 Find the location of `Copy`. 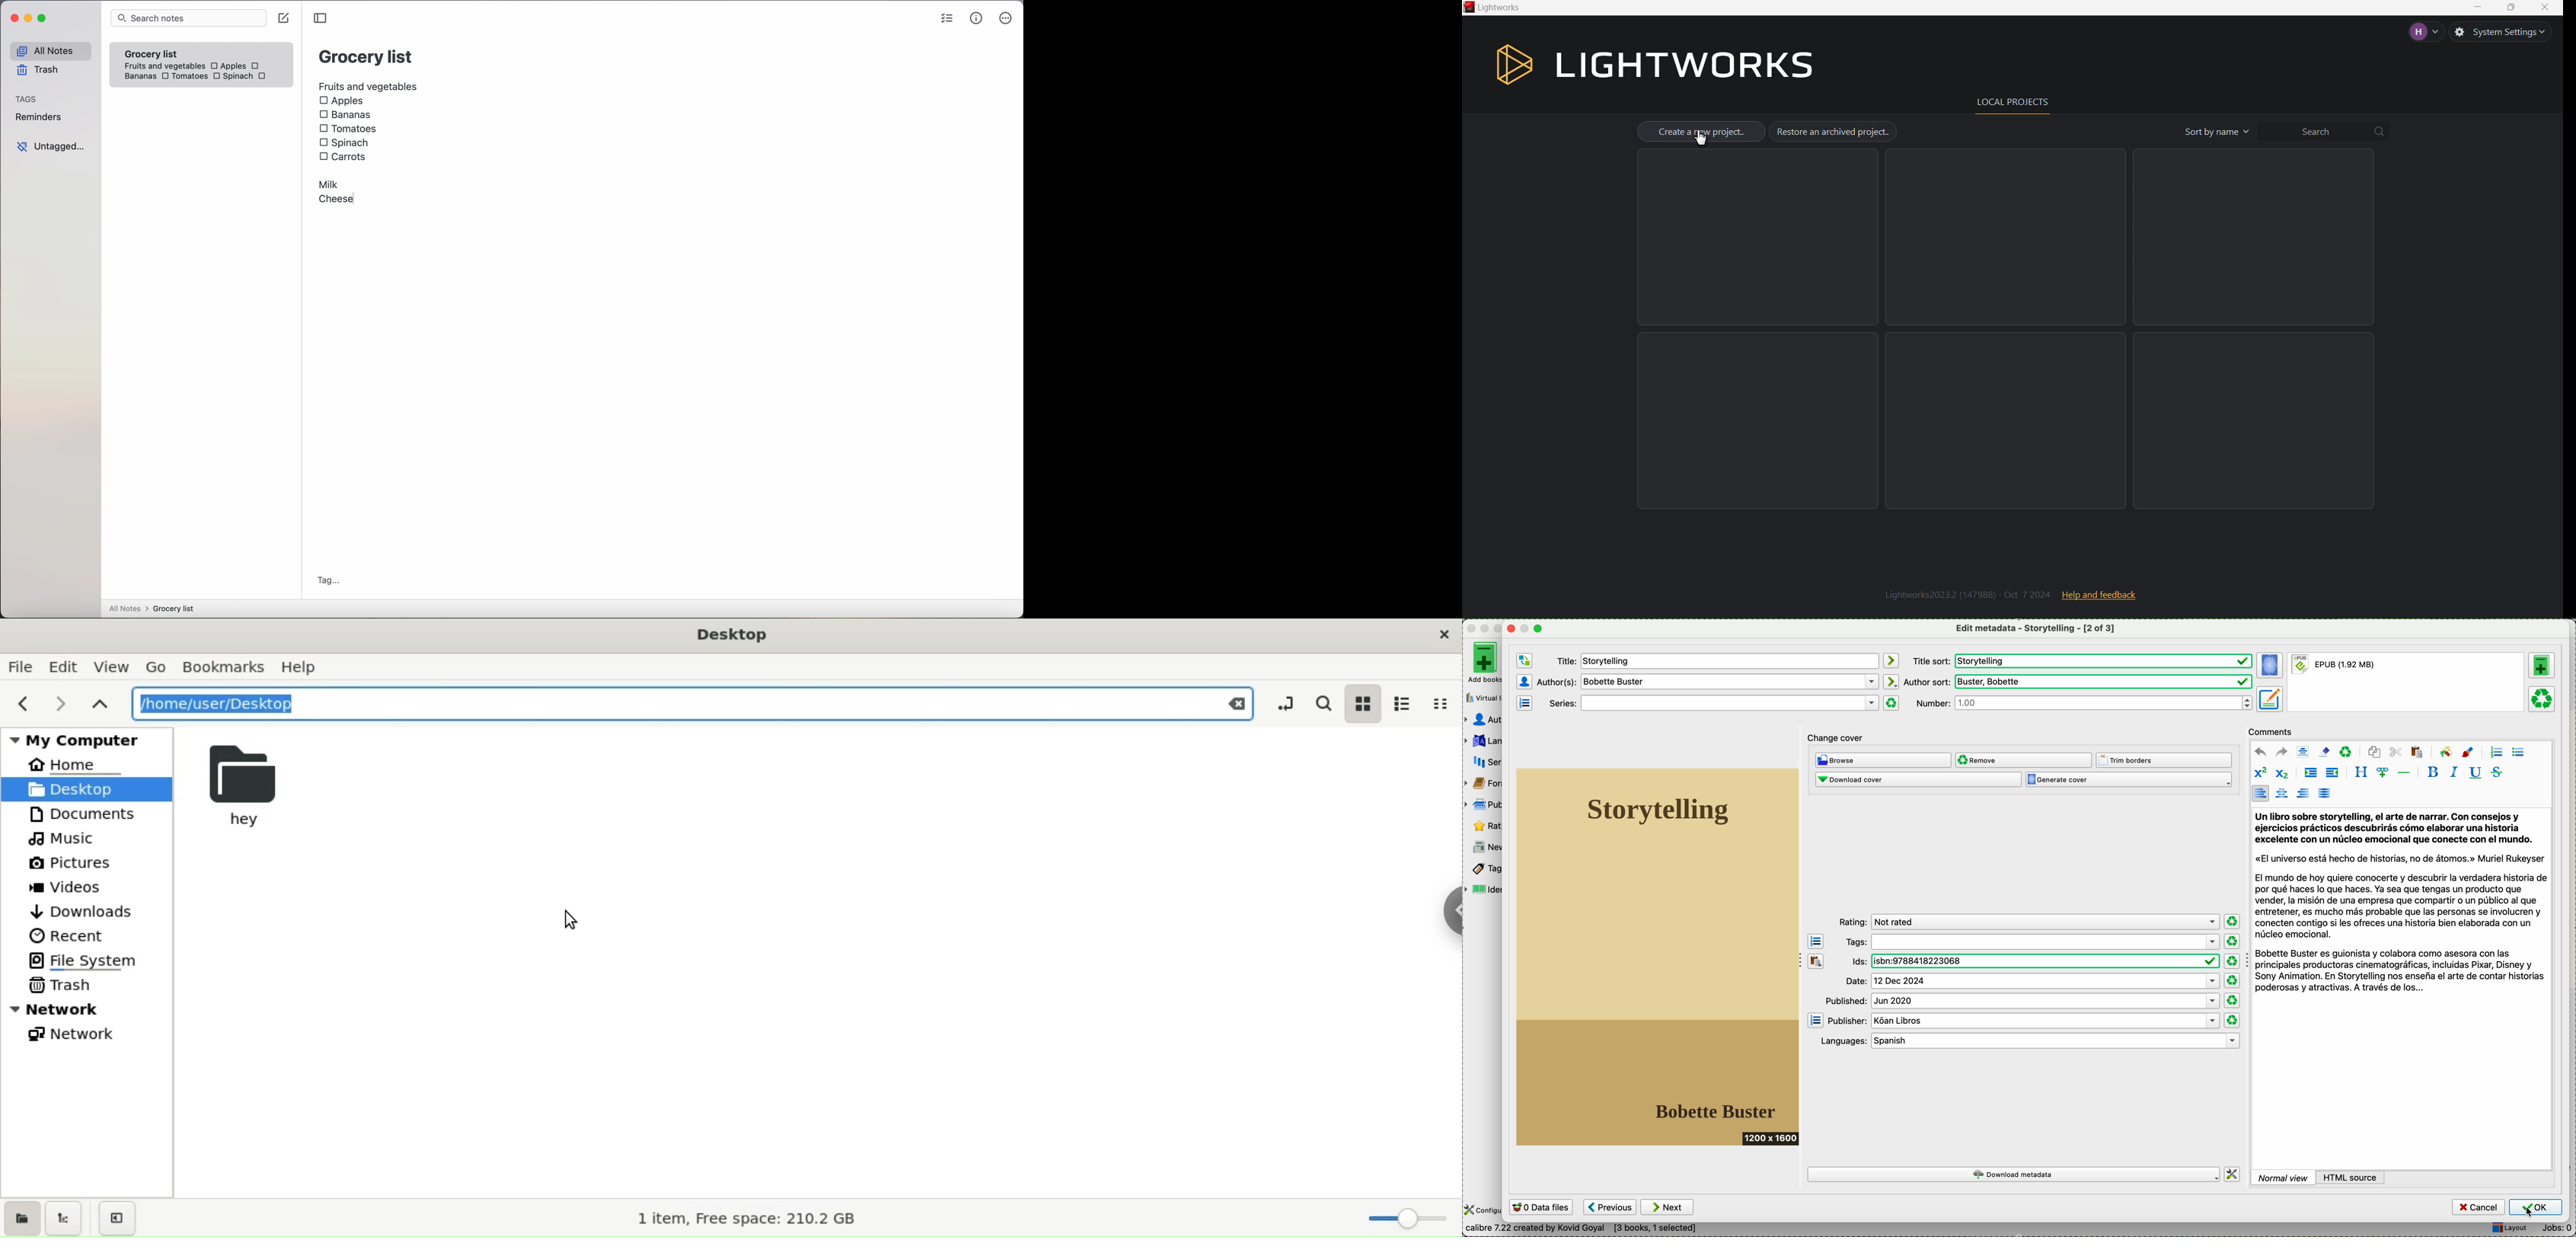

Copy is located at coordinates (1815, 982).